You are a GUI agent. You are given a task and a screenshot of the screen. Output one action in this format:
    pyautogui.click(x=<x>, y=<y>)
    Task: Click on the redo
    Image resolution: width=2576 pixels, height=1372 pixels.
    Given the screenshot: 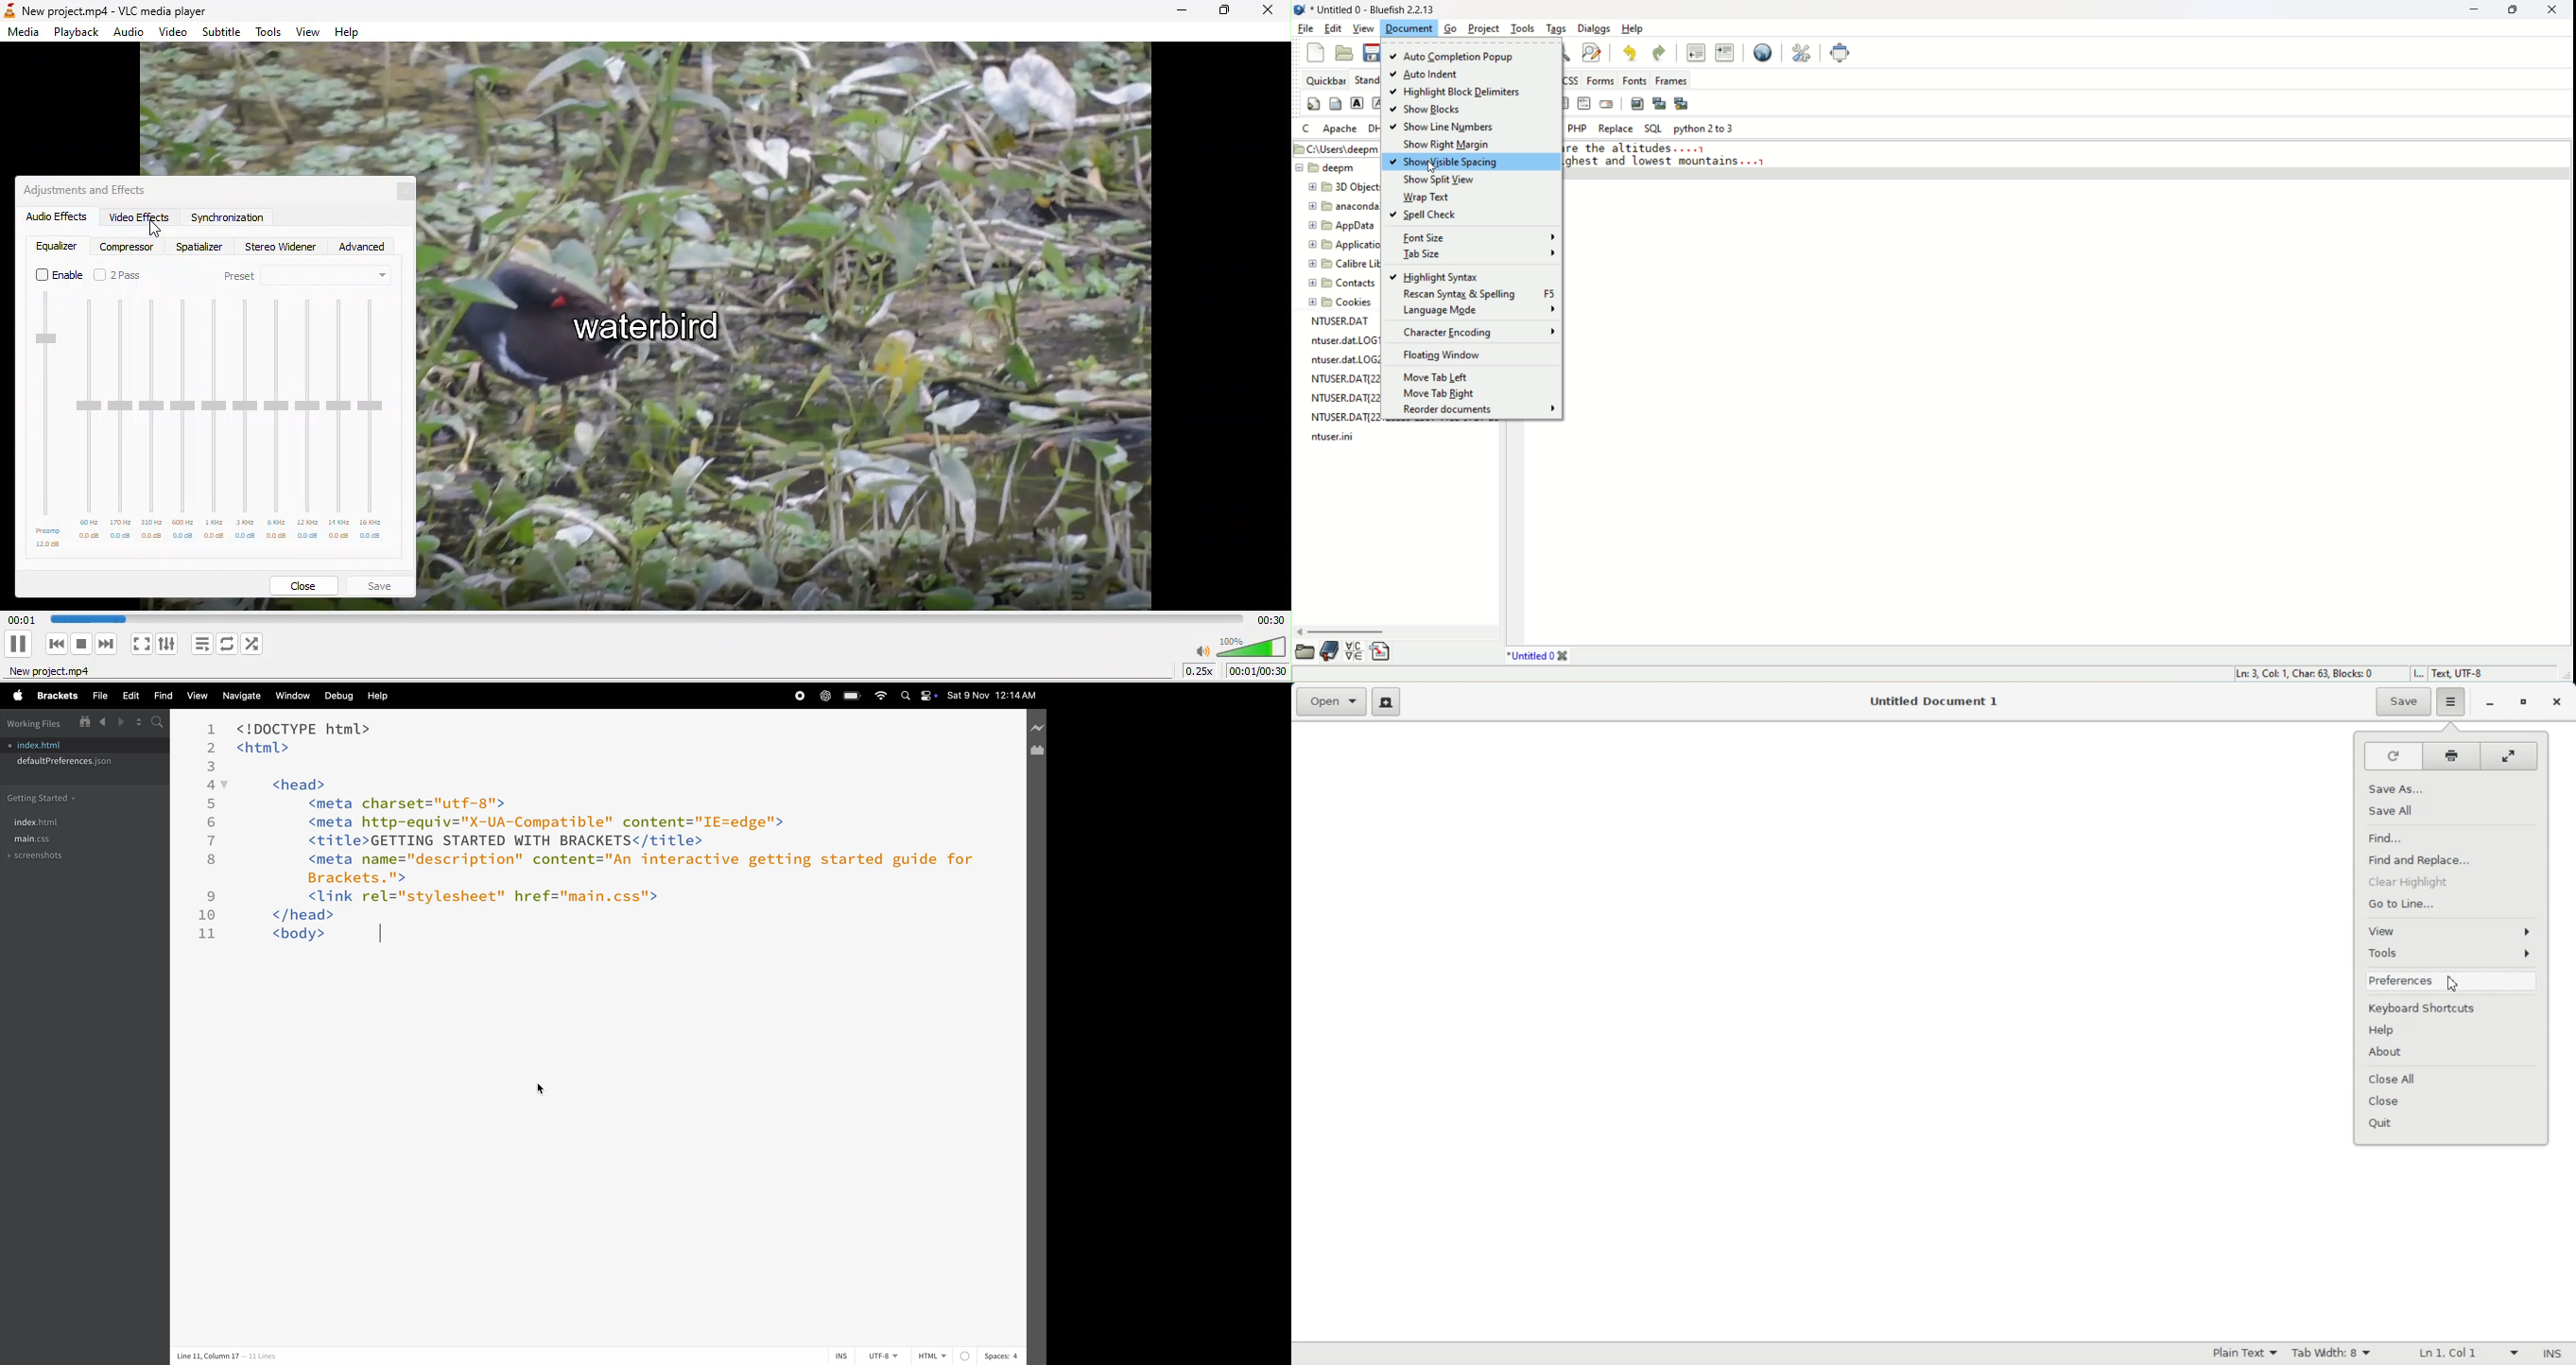 What is the action you would take?
    pyautogui.click(x=1658, y=53)
    